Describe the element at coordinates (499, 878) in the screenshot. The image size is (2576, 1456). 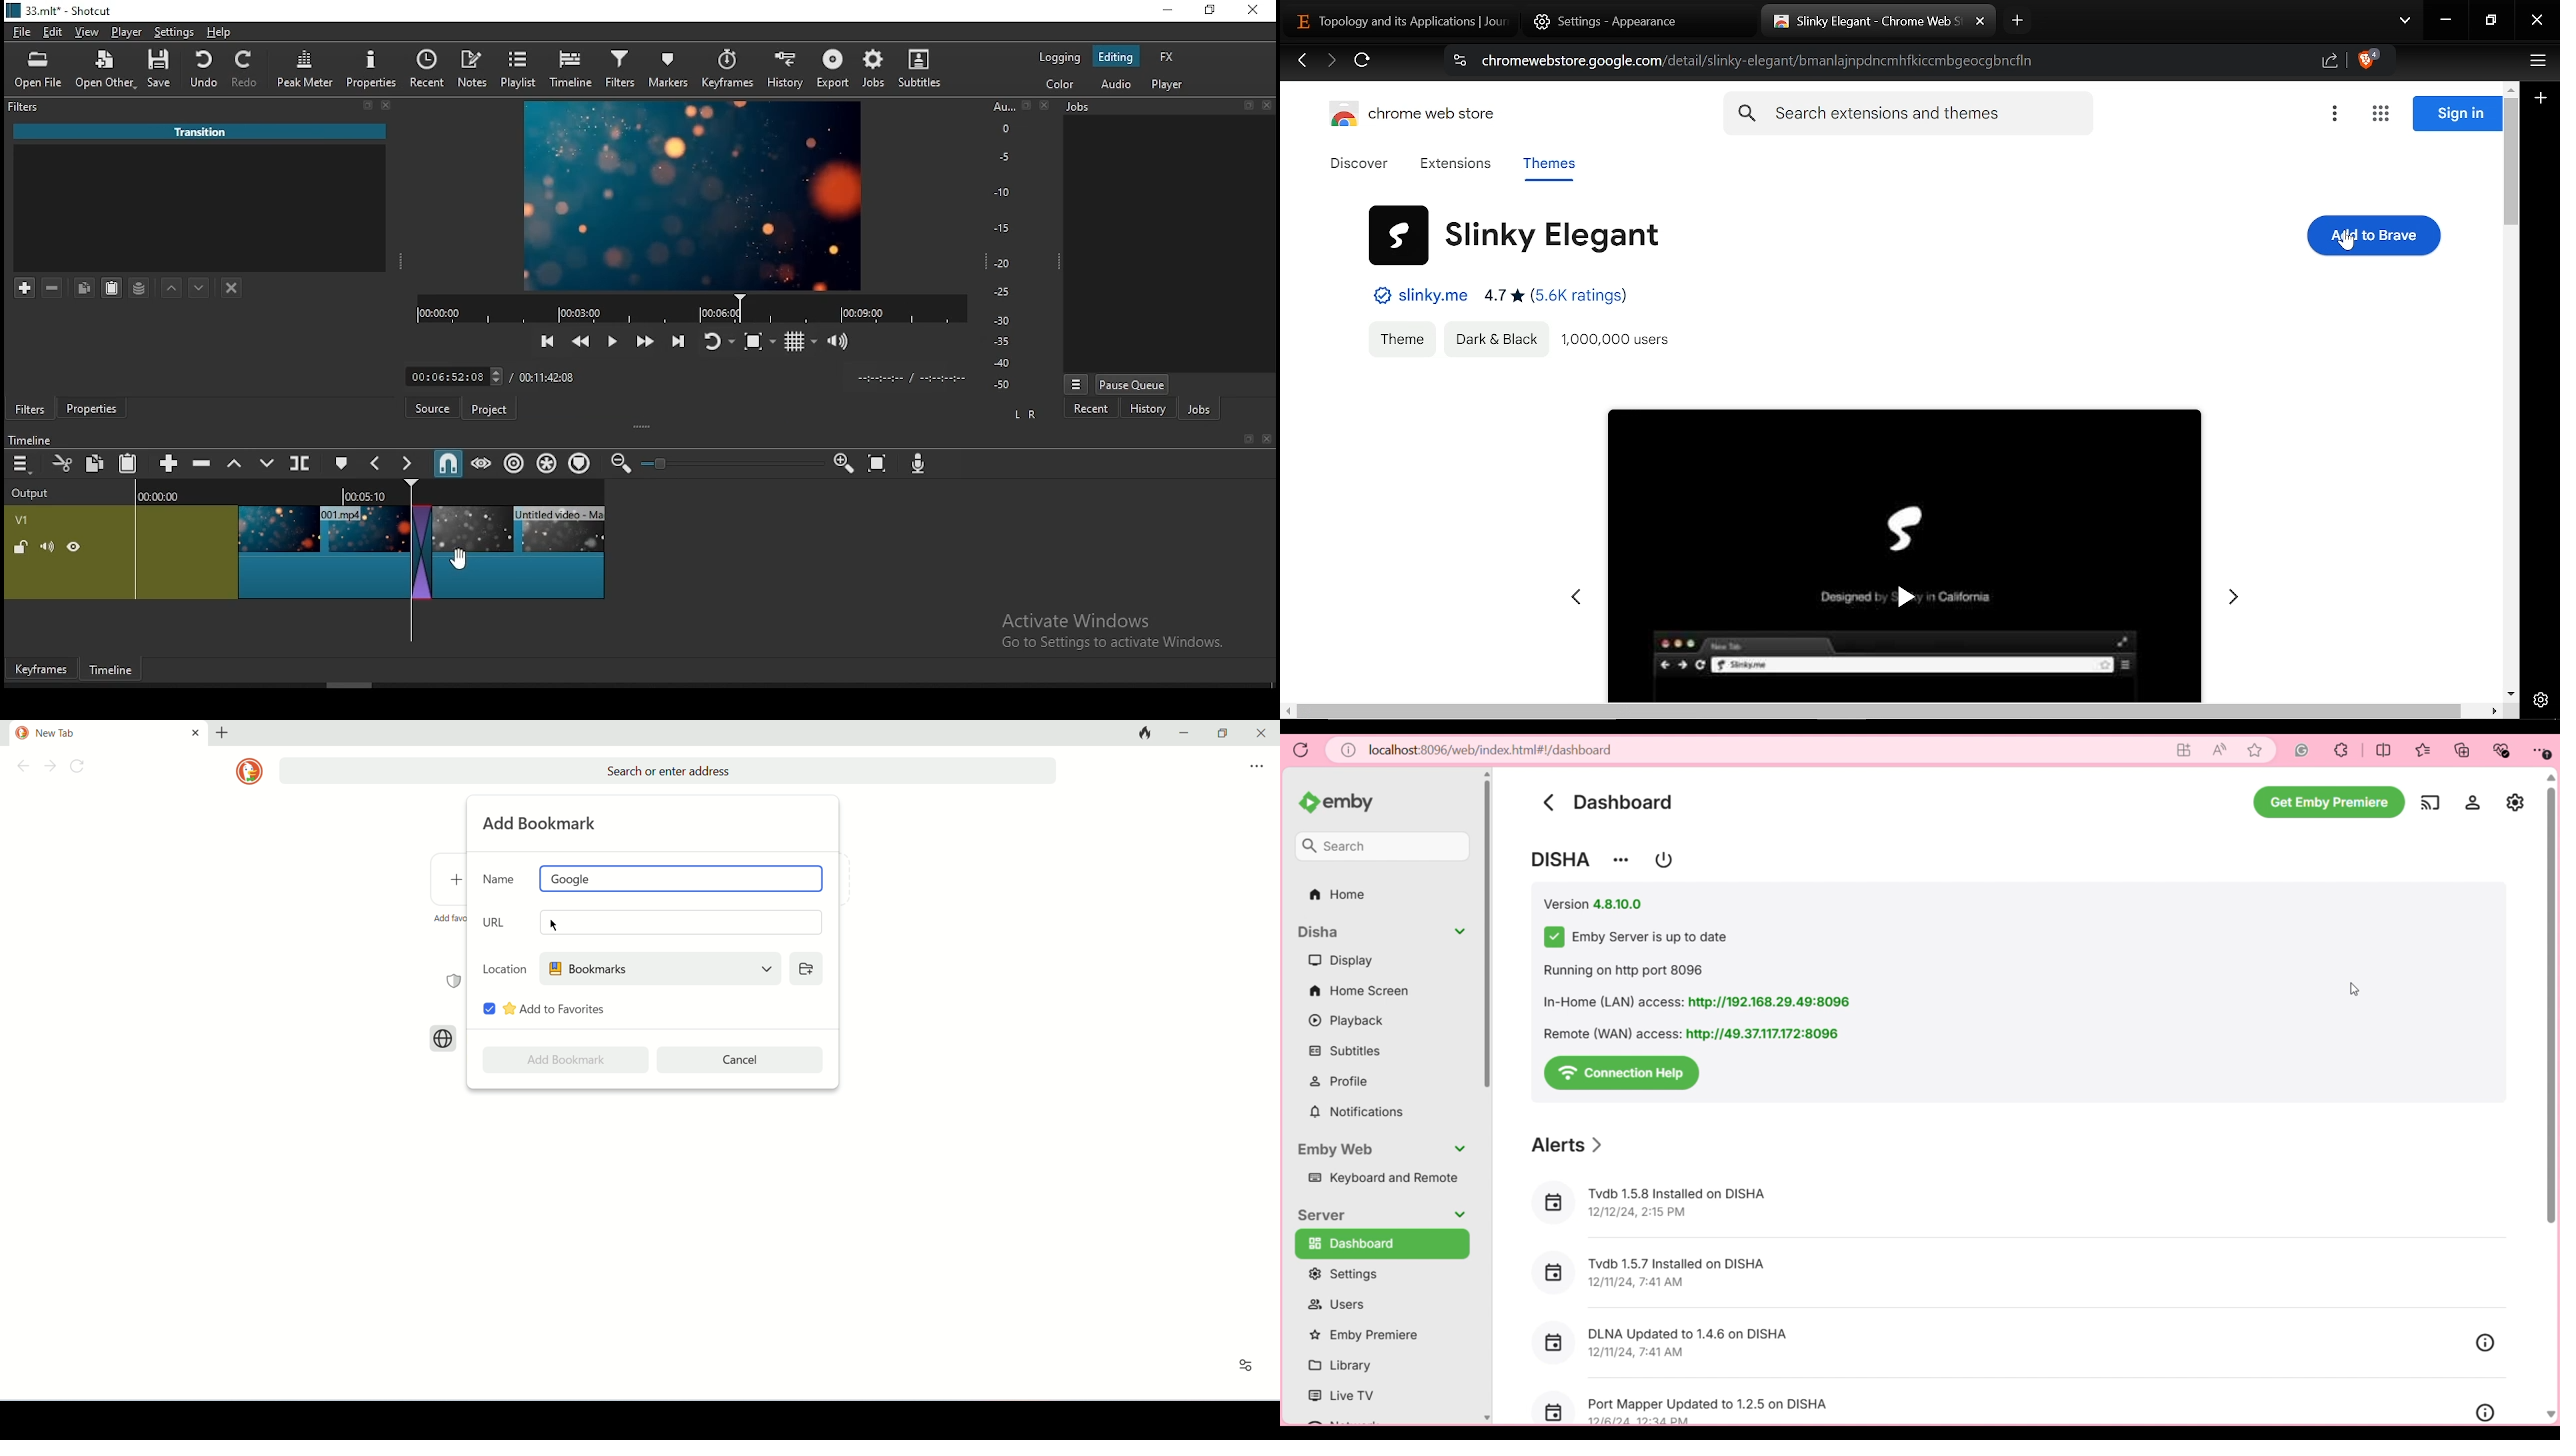
I see `NAME` at that location.